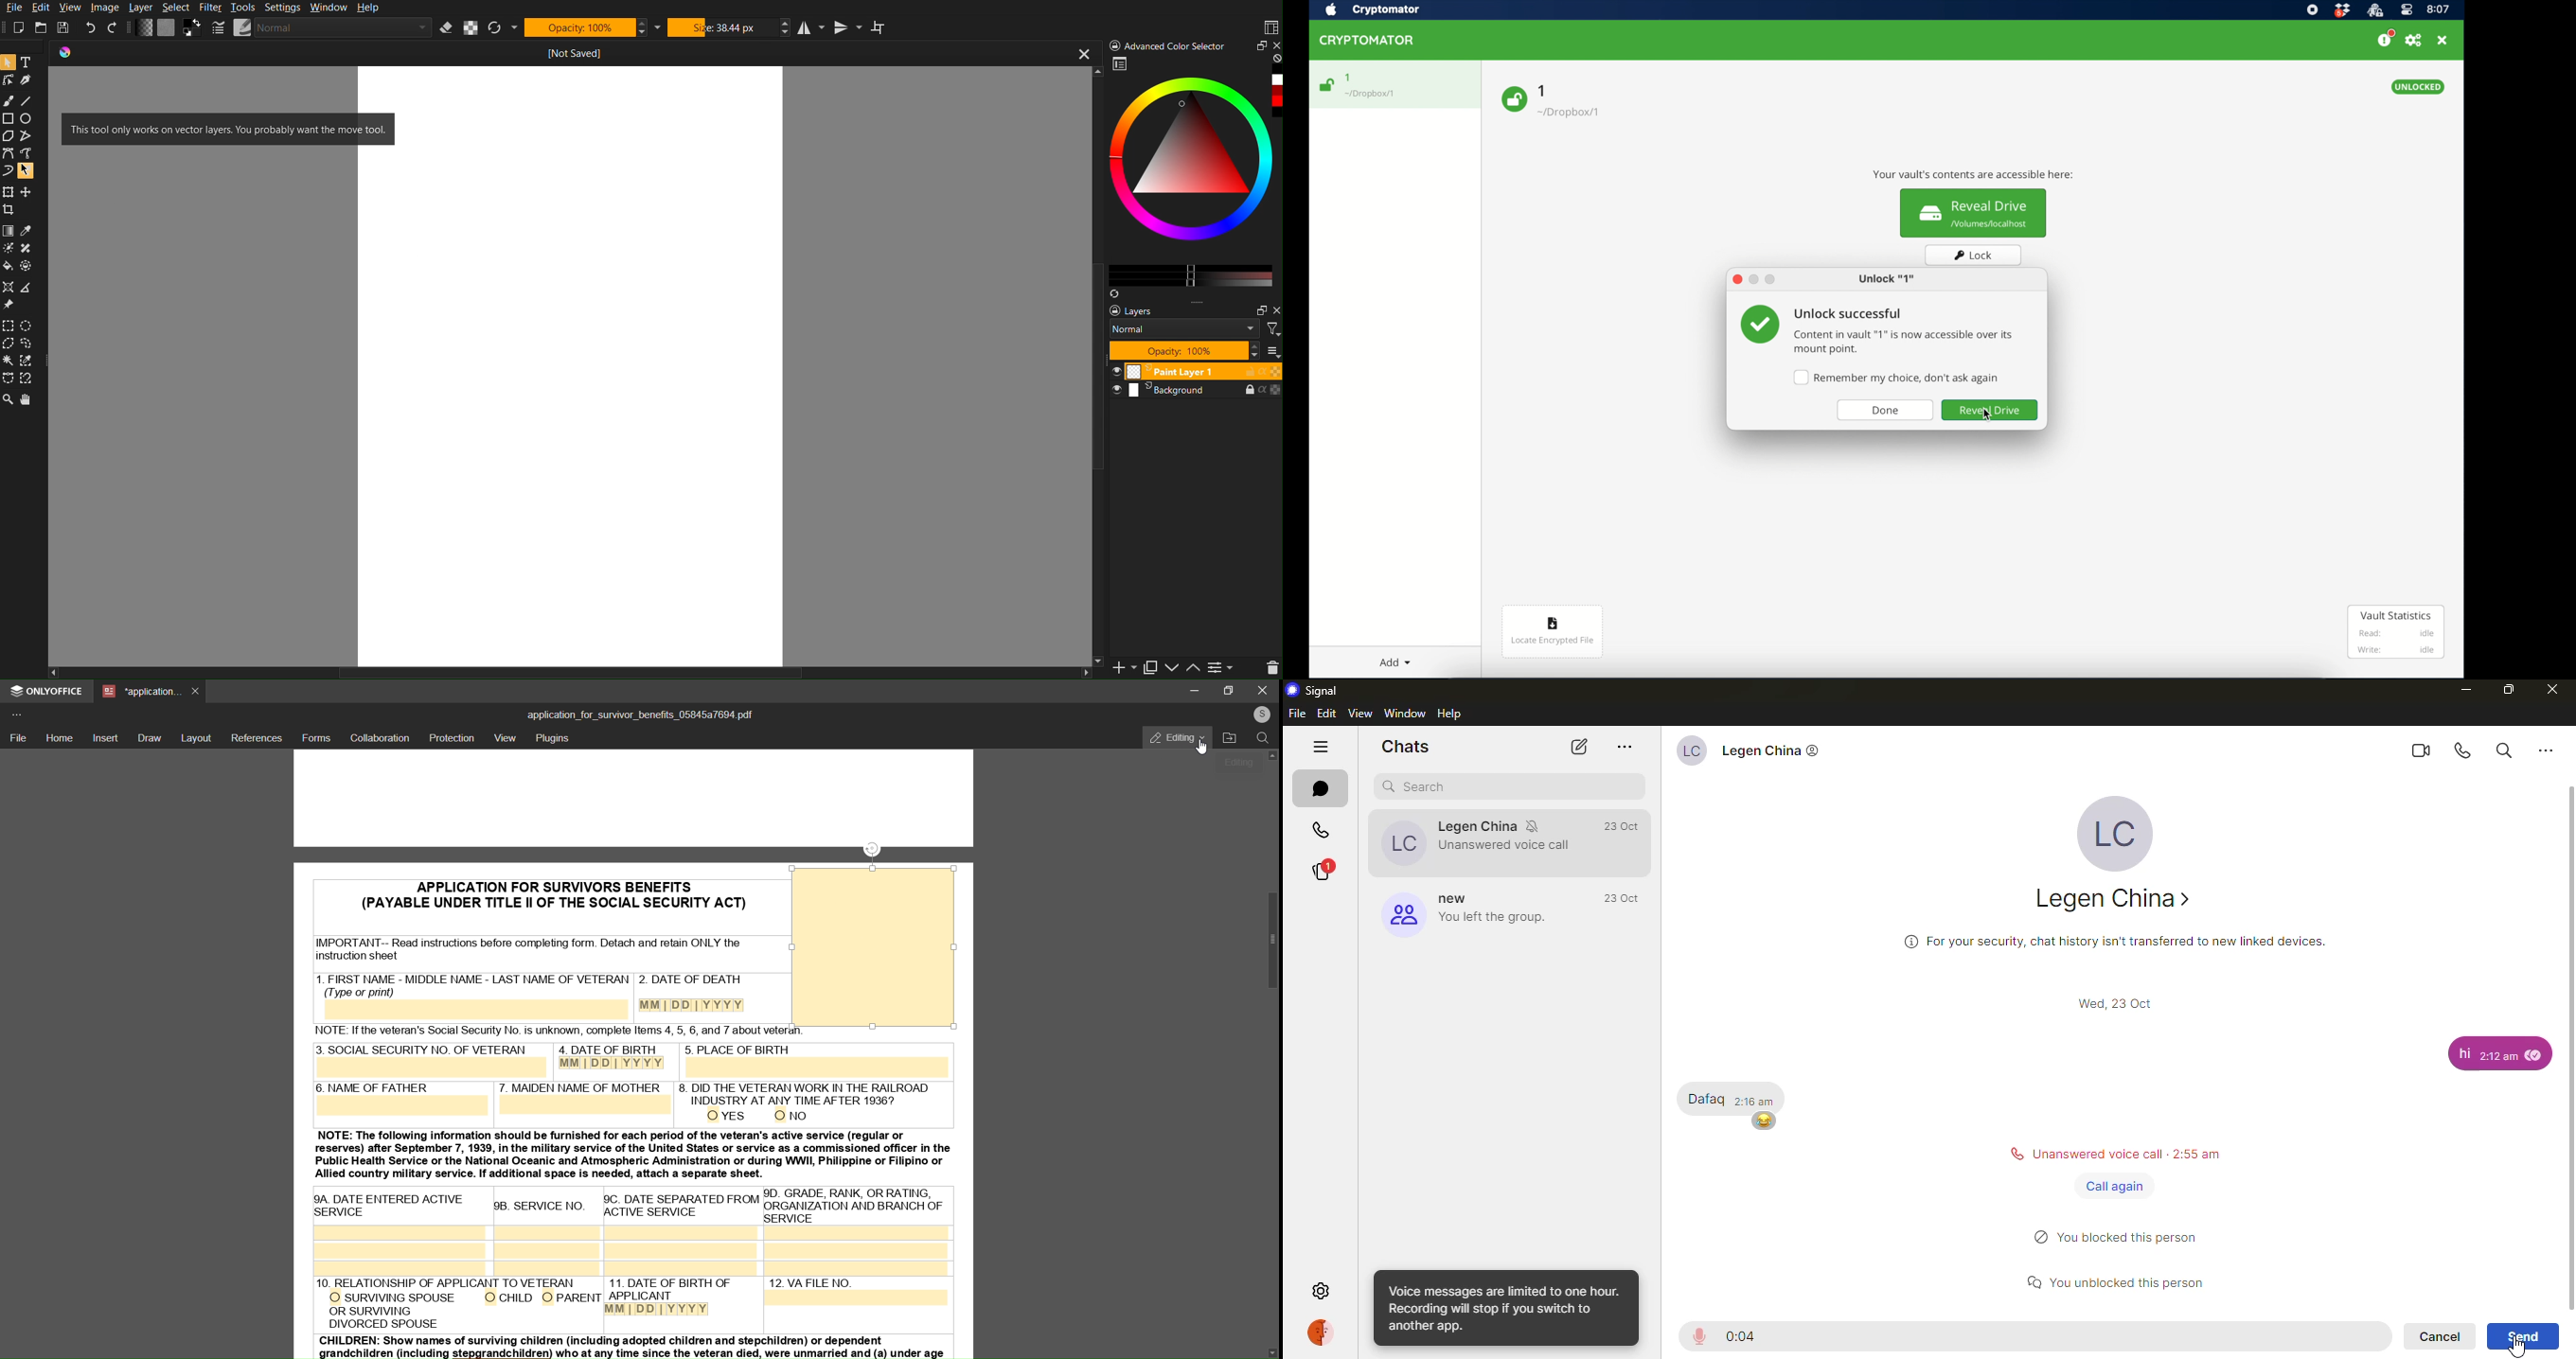  Describe the element at coordinates (26, 152) in the screenshot. I see `Free hand path tool` at that location.